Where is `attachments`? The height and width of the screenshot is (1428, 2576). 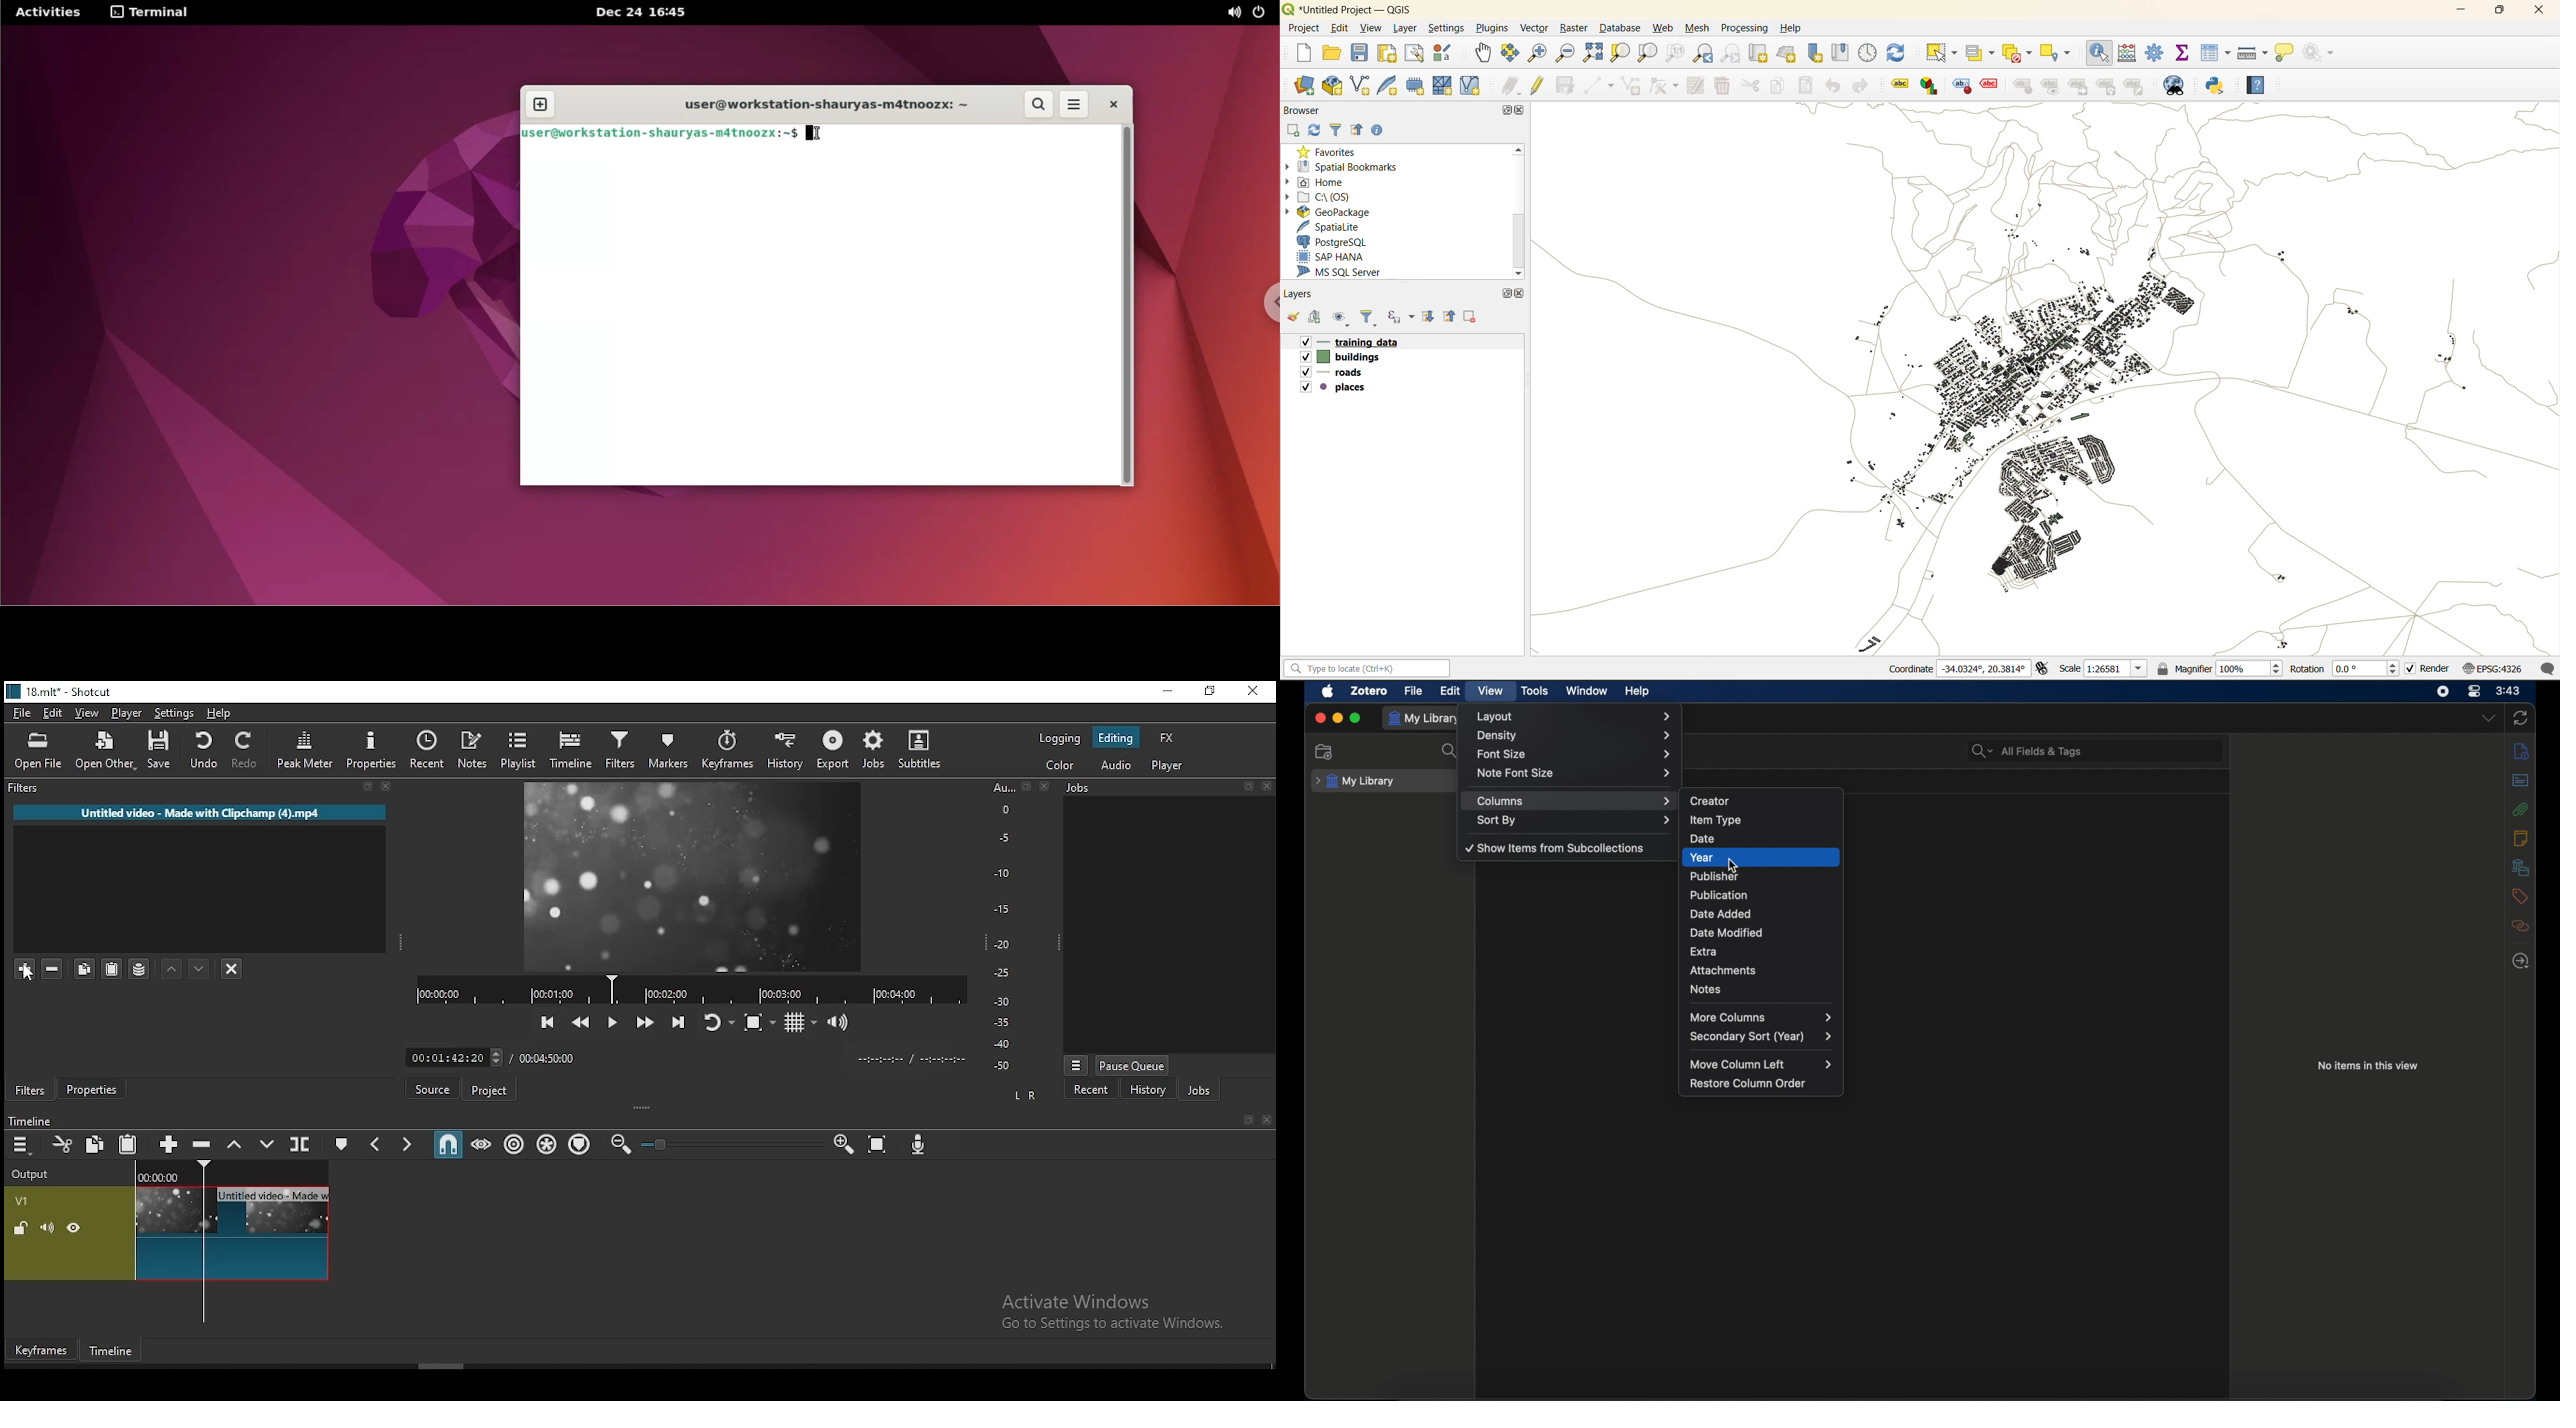
attachments is located at coordinates (1761, 968).